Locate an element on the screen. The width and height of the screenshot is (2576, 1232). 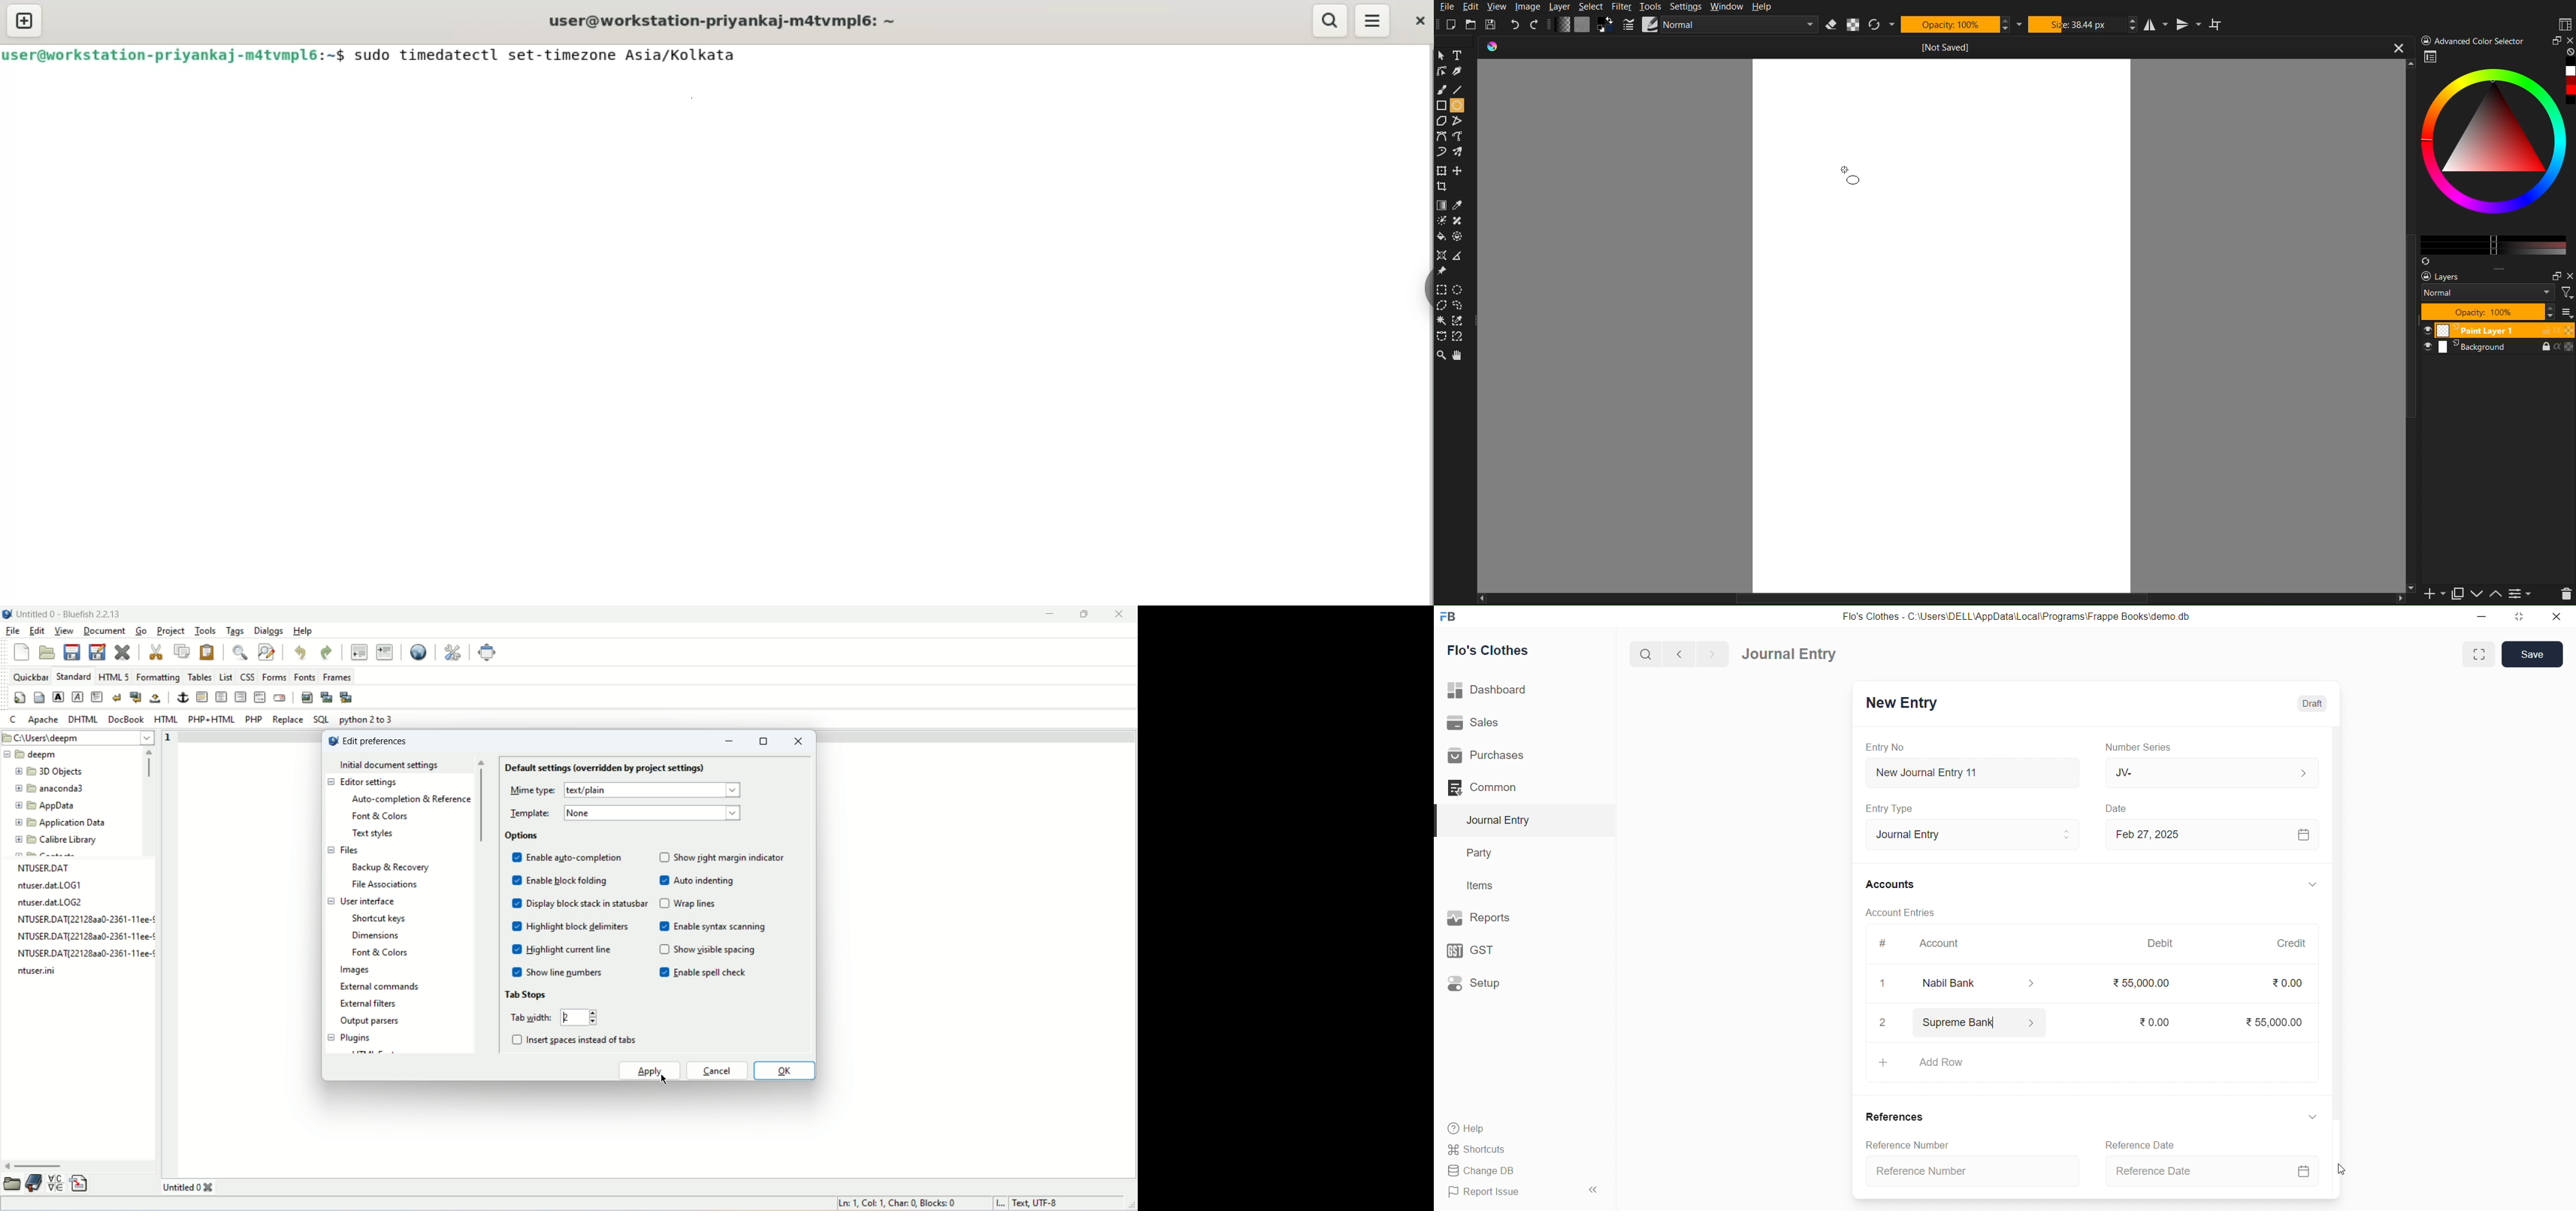
Window is located at coordinates (1727, 5).